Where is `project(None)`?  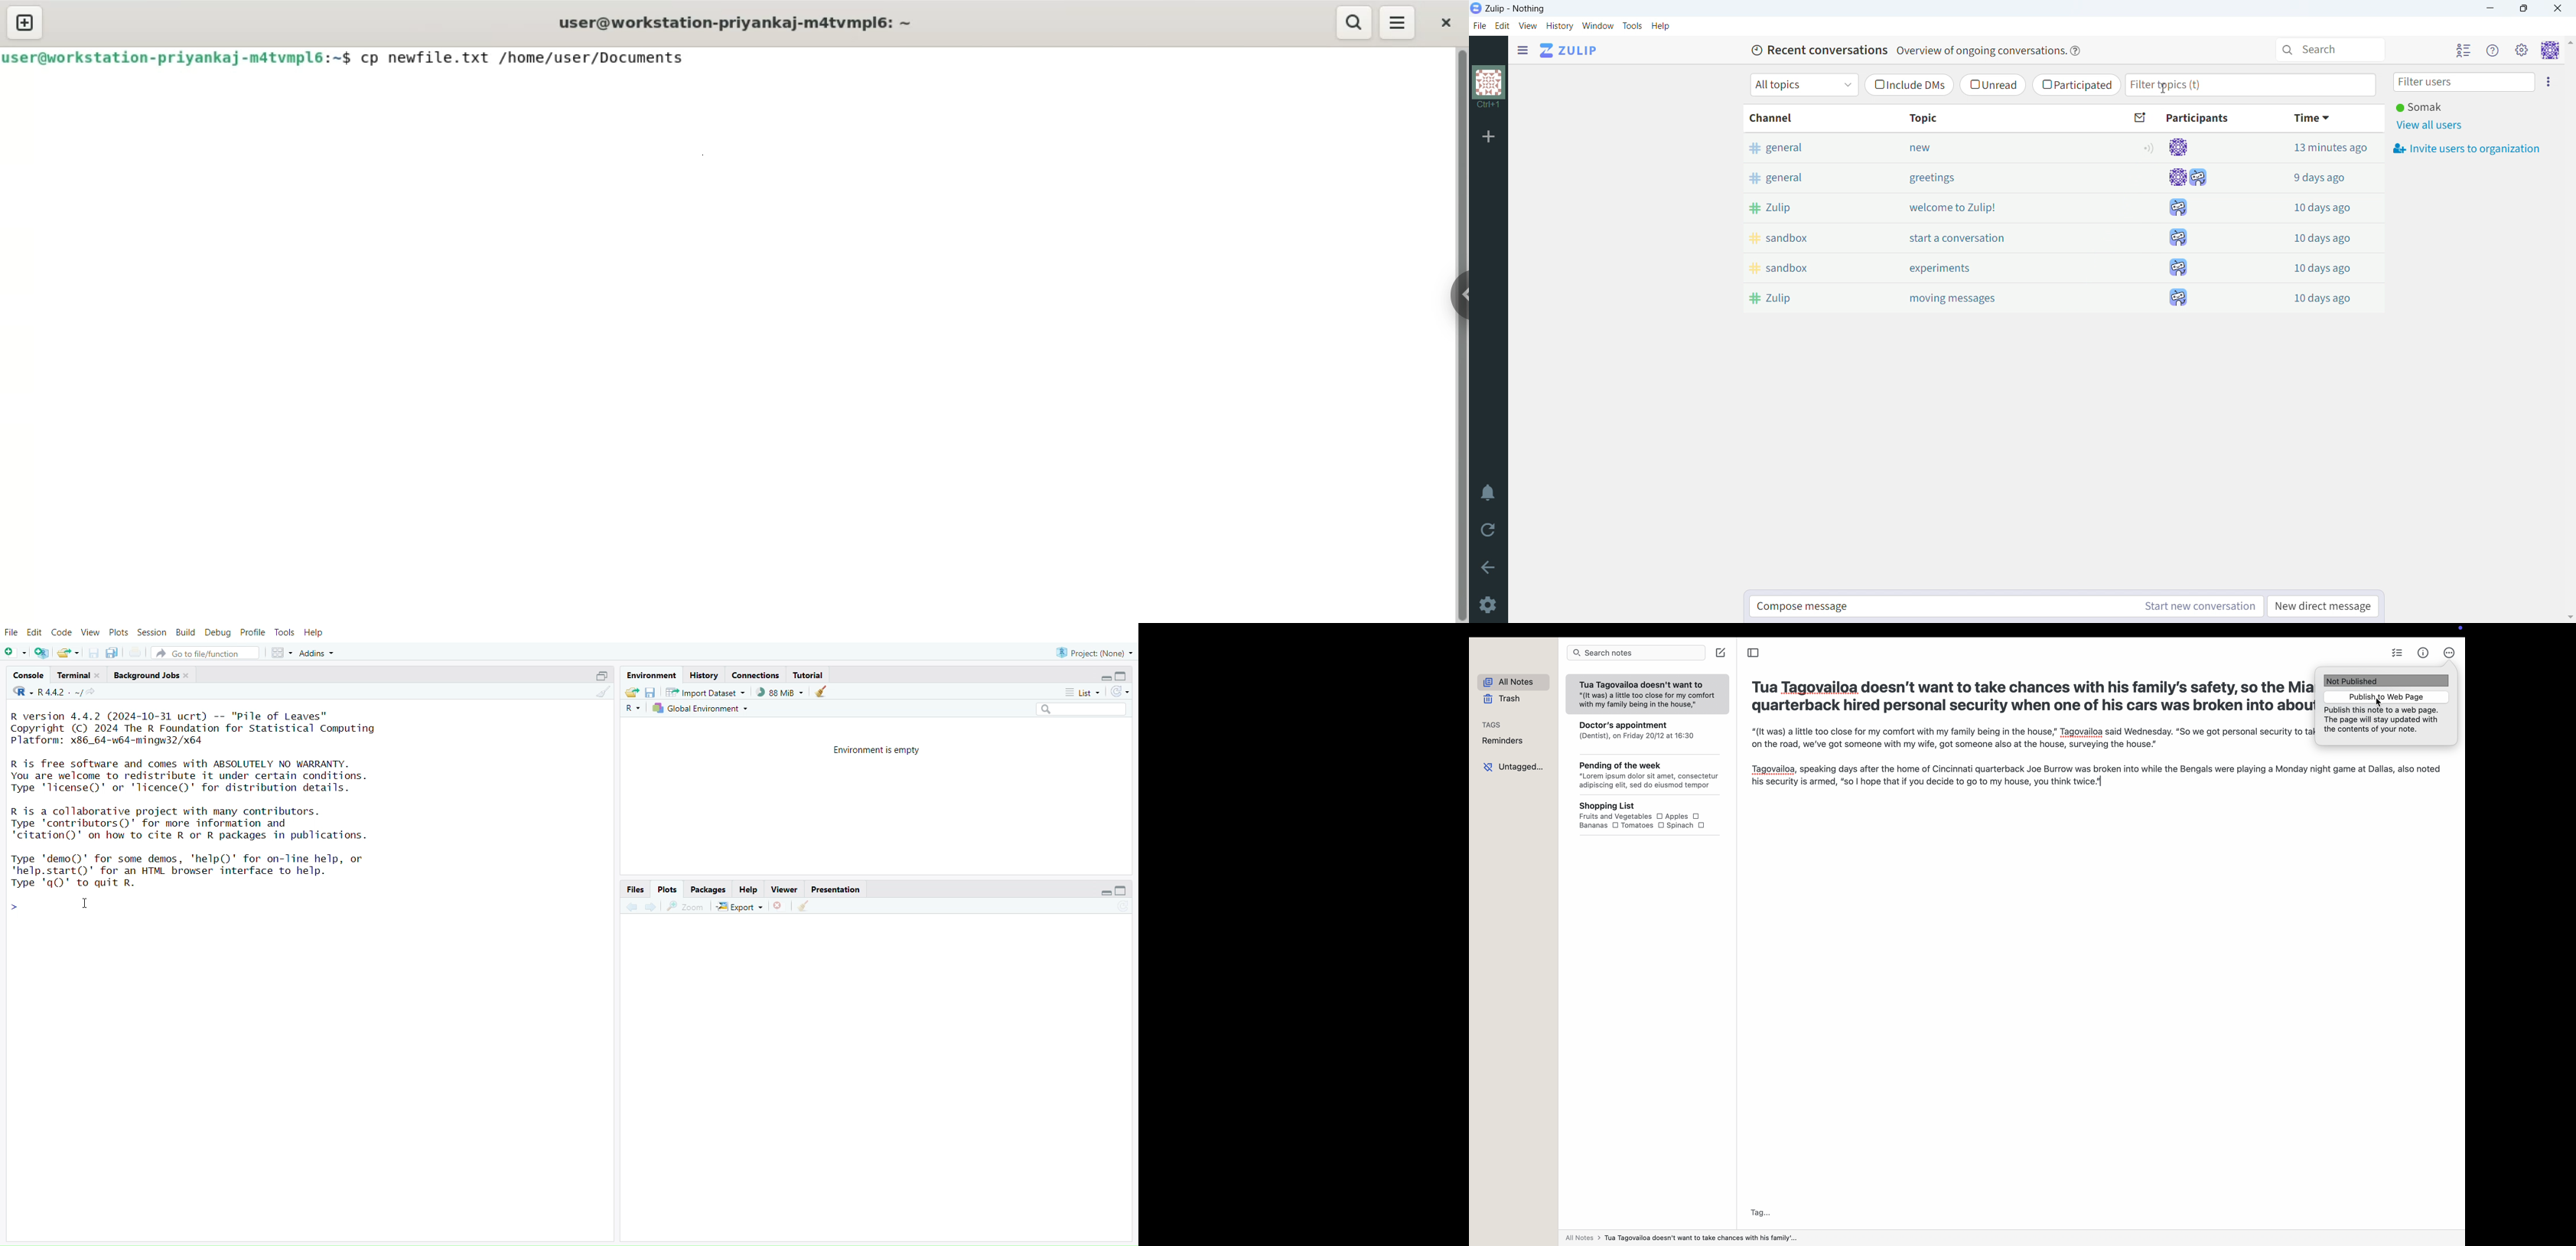
project(None) is located at coordinates (1092, 652).